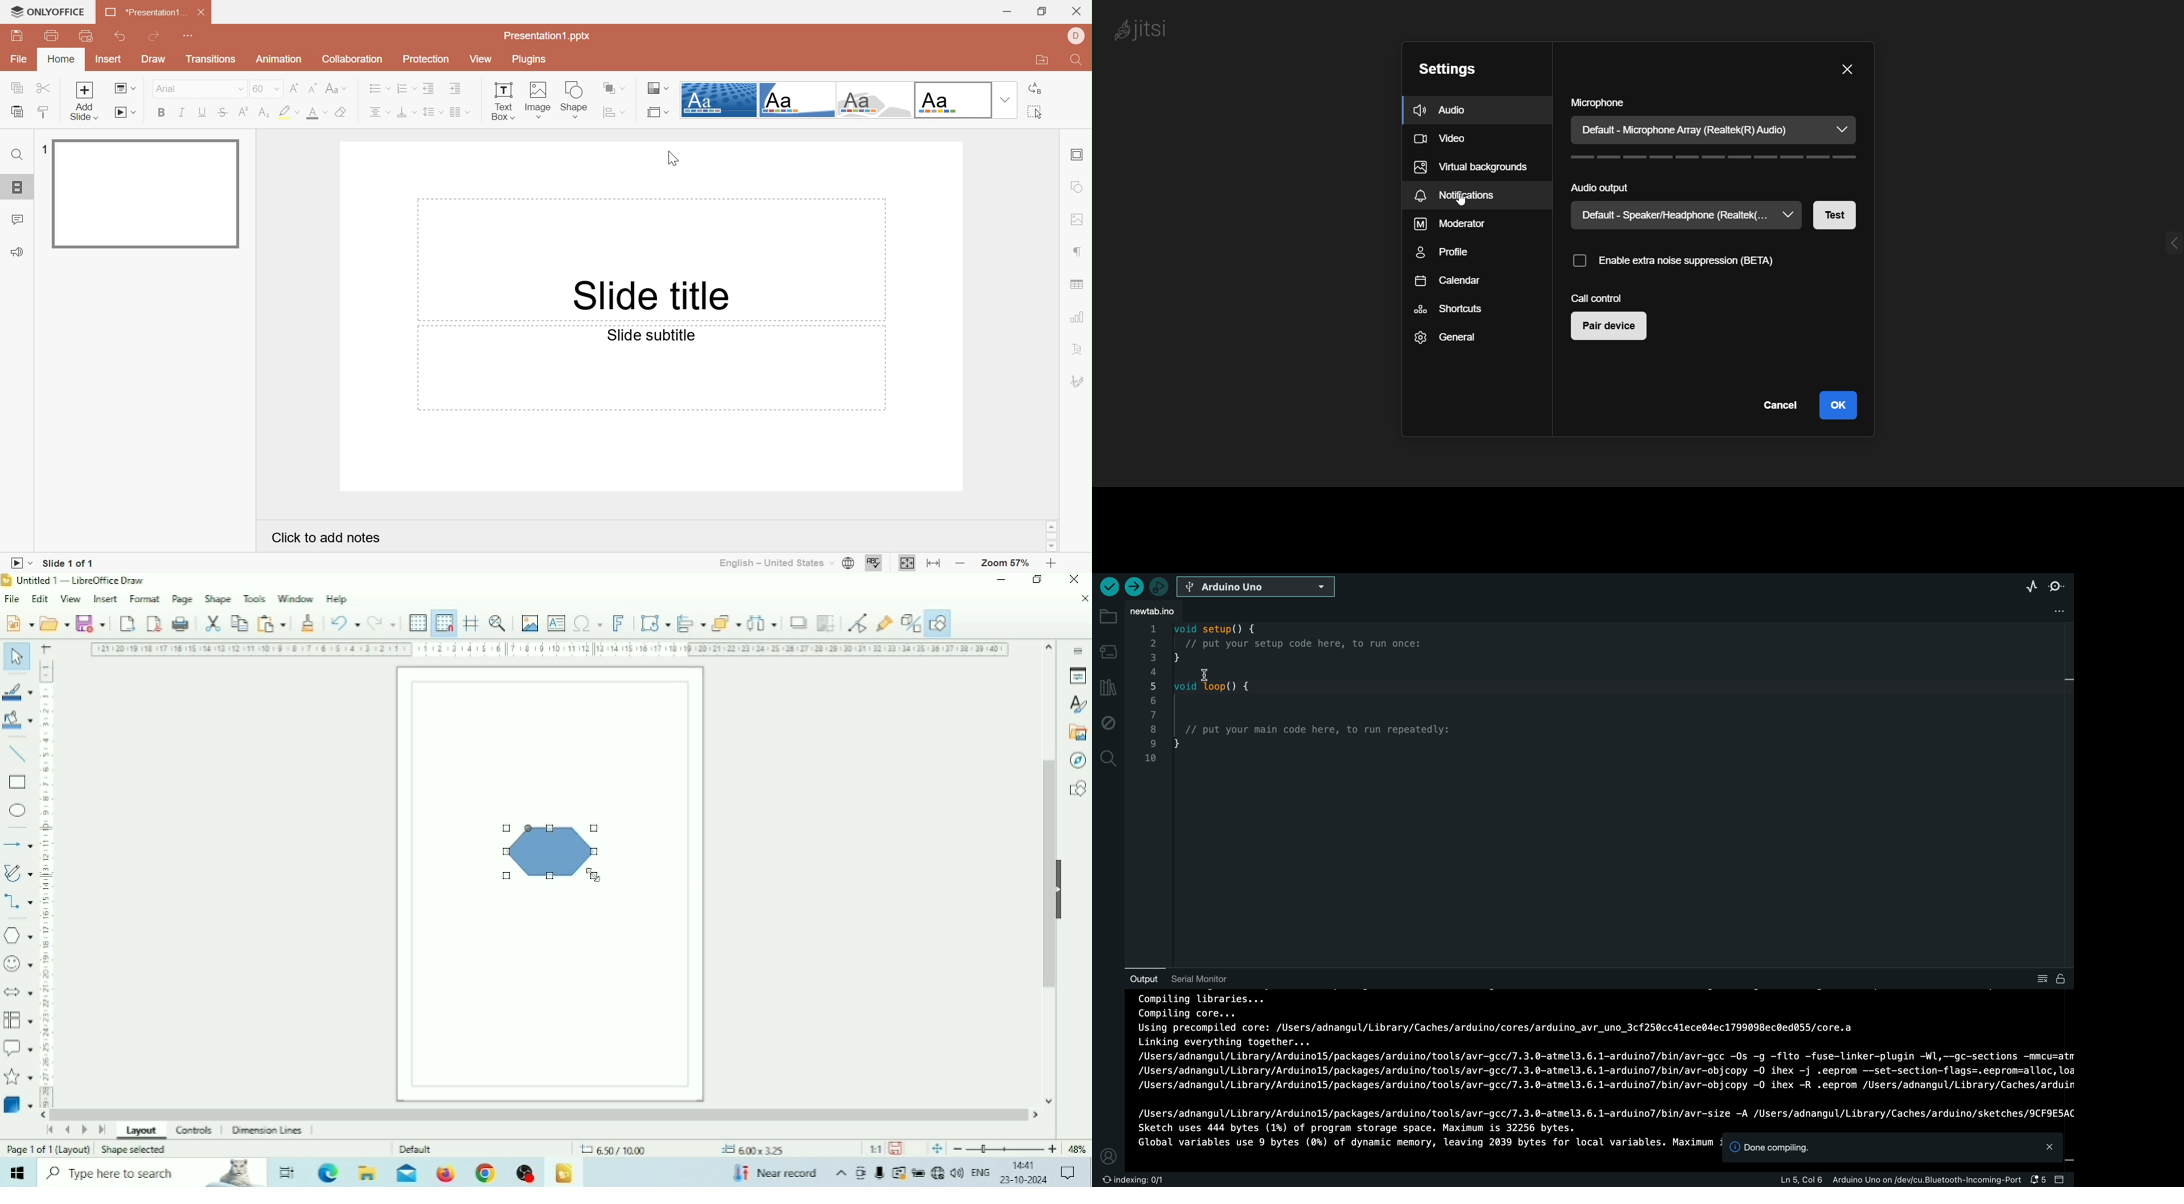  Describe the element at coordinates (1024, 1180) in the screenshot. I see `Date` at that location.